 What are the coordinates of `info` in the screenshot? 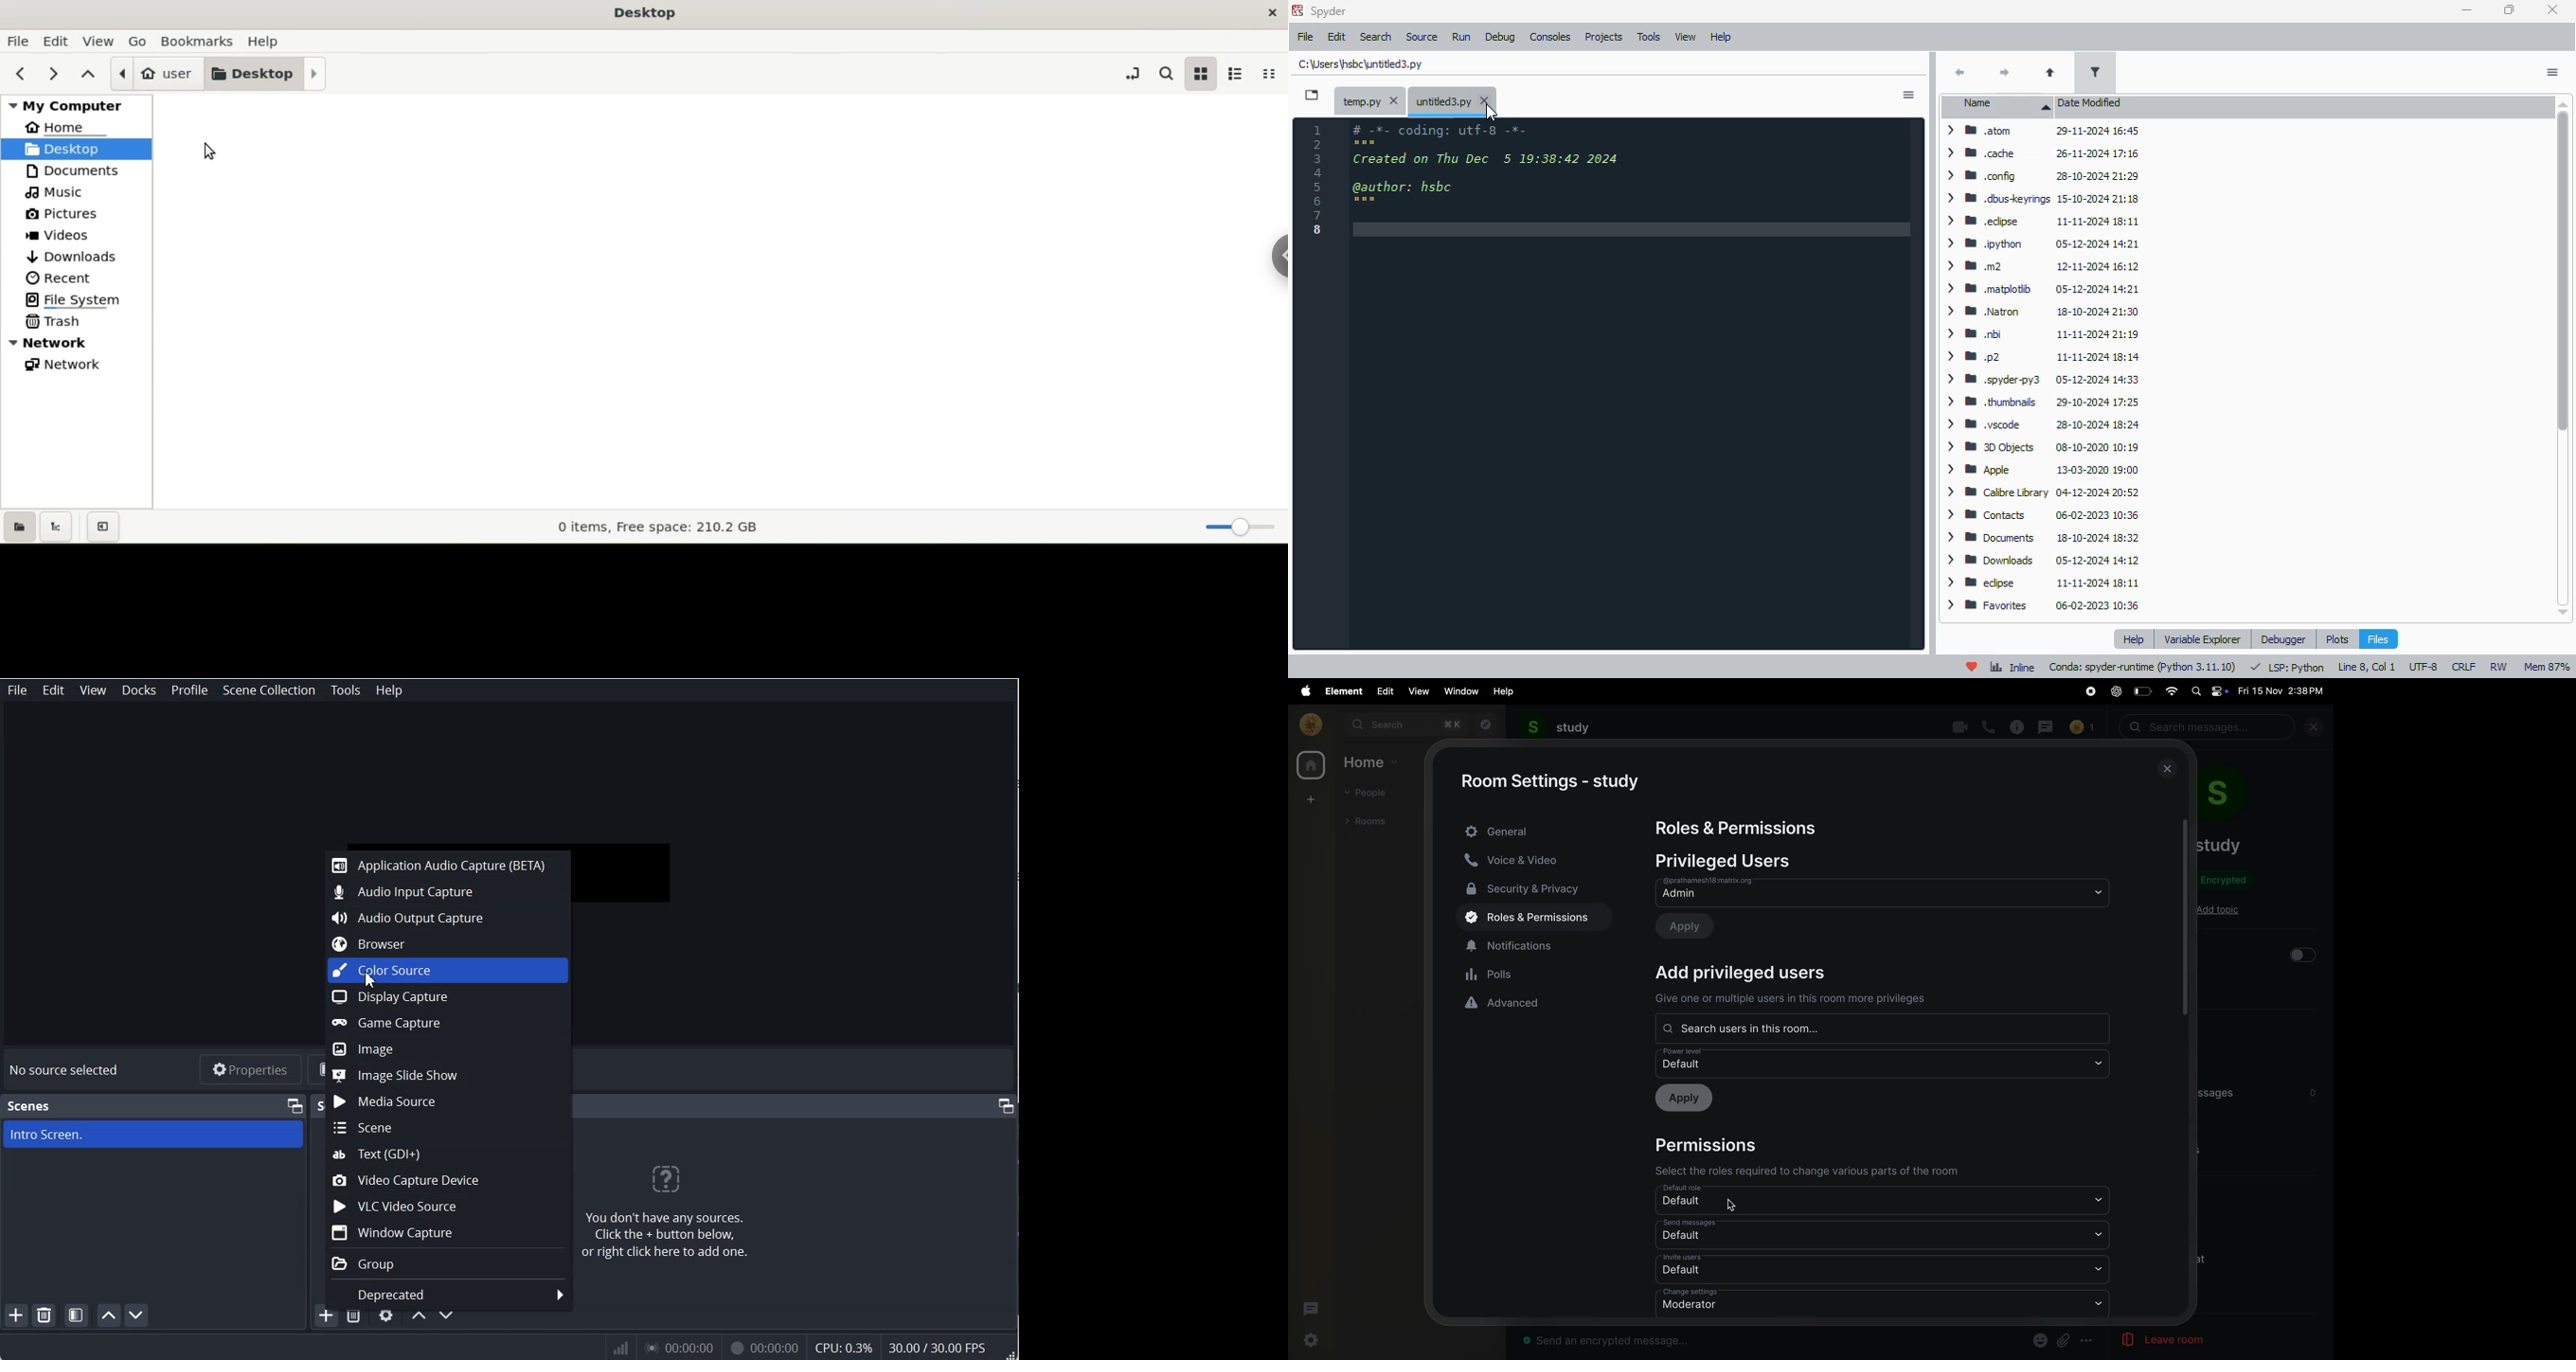 It's located at (2019, 726).